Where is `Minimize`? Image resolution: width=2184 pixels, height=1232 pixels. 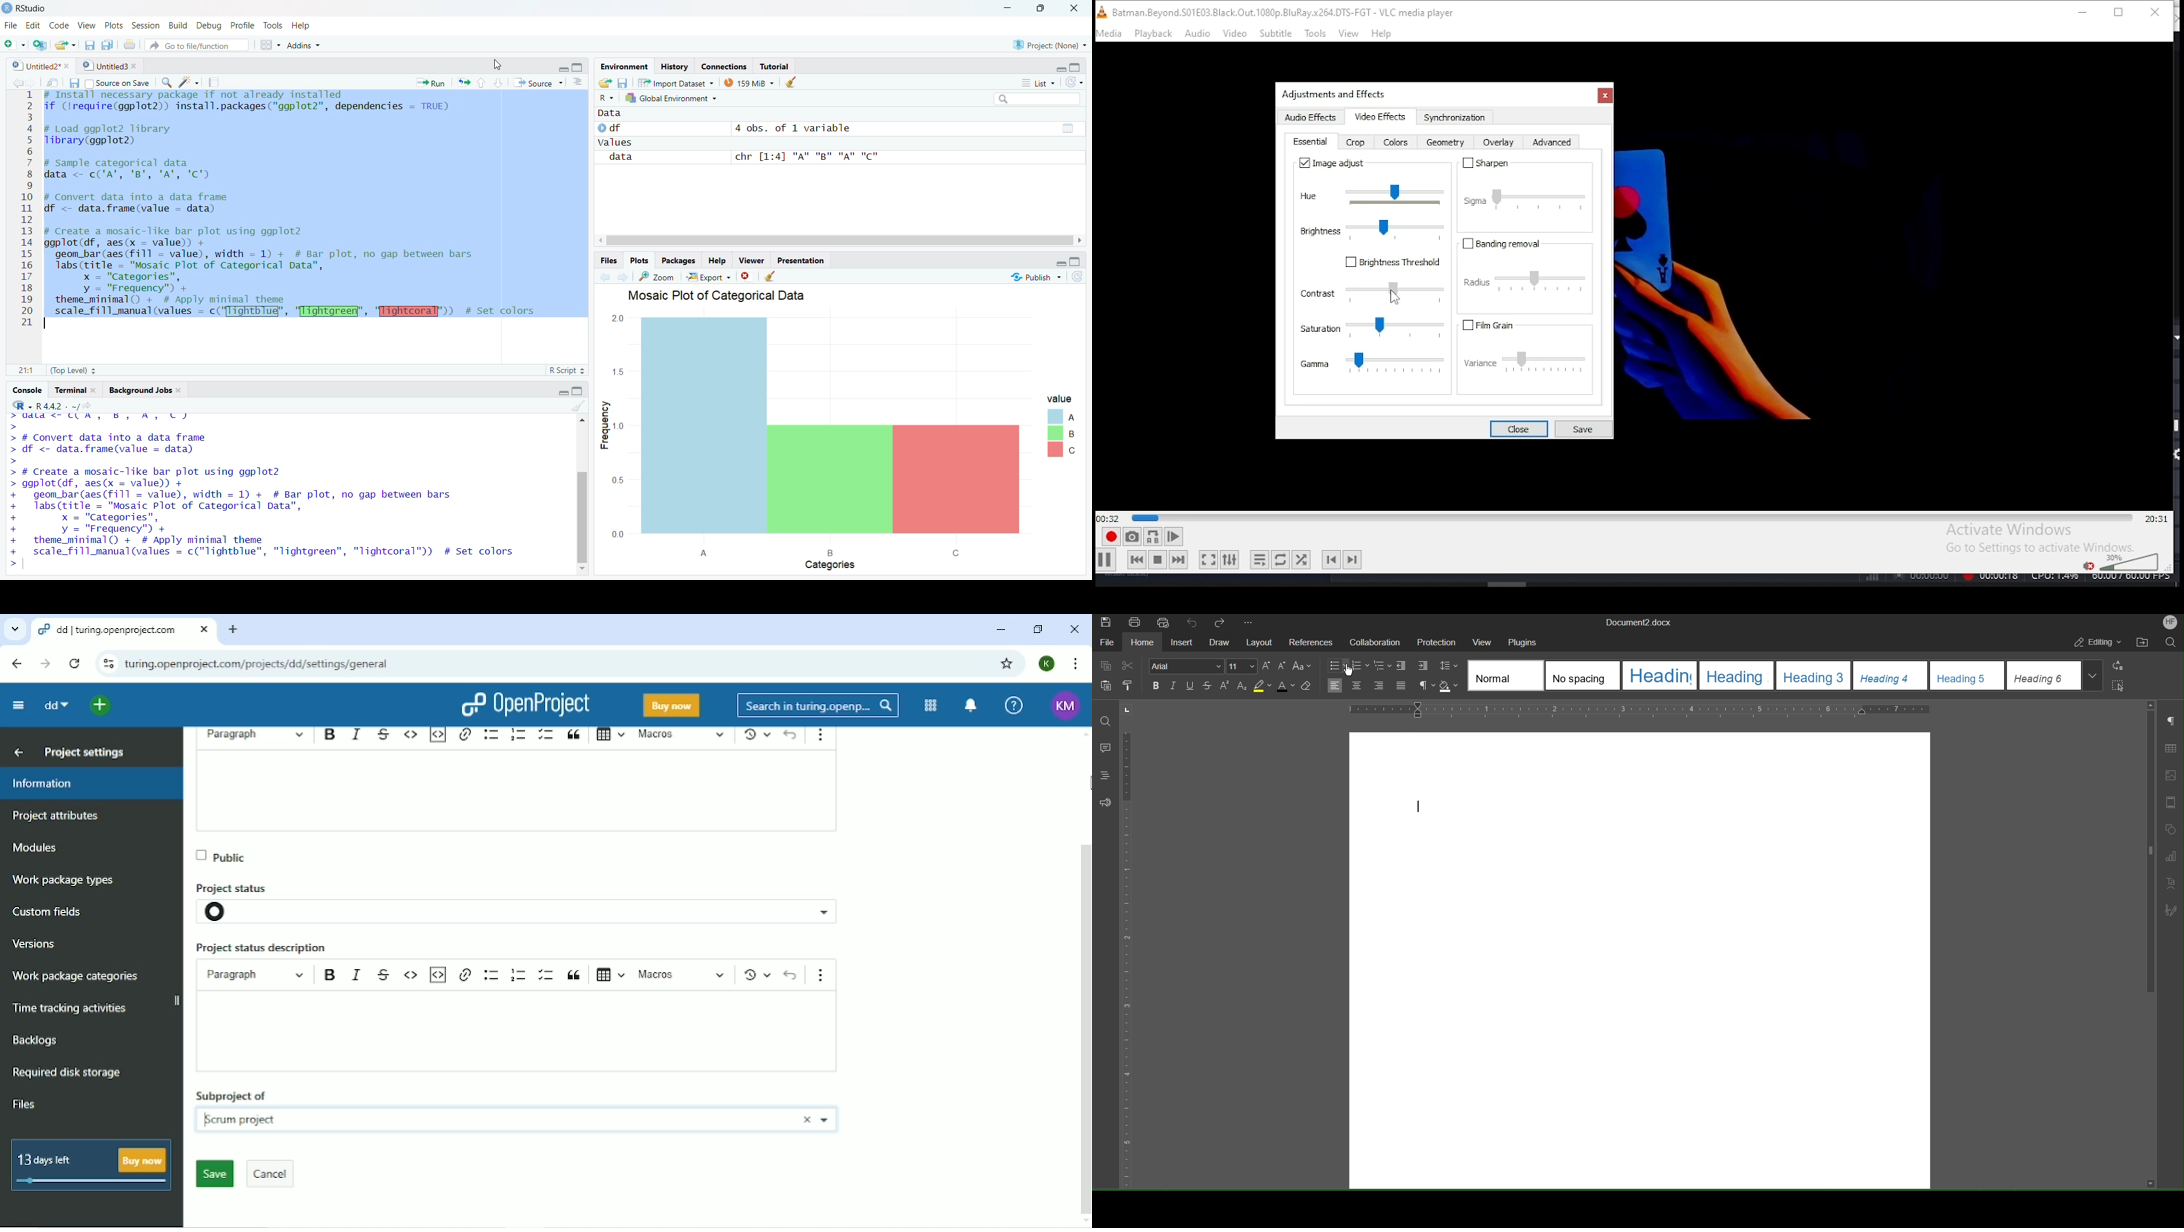
Minimize is located at coordinates (1057, 263).